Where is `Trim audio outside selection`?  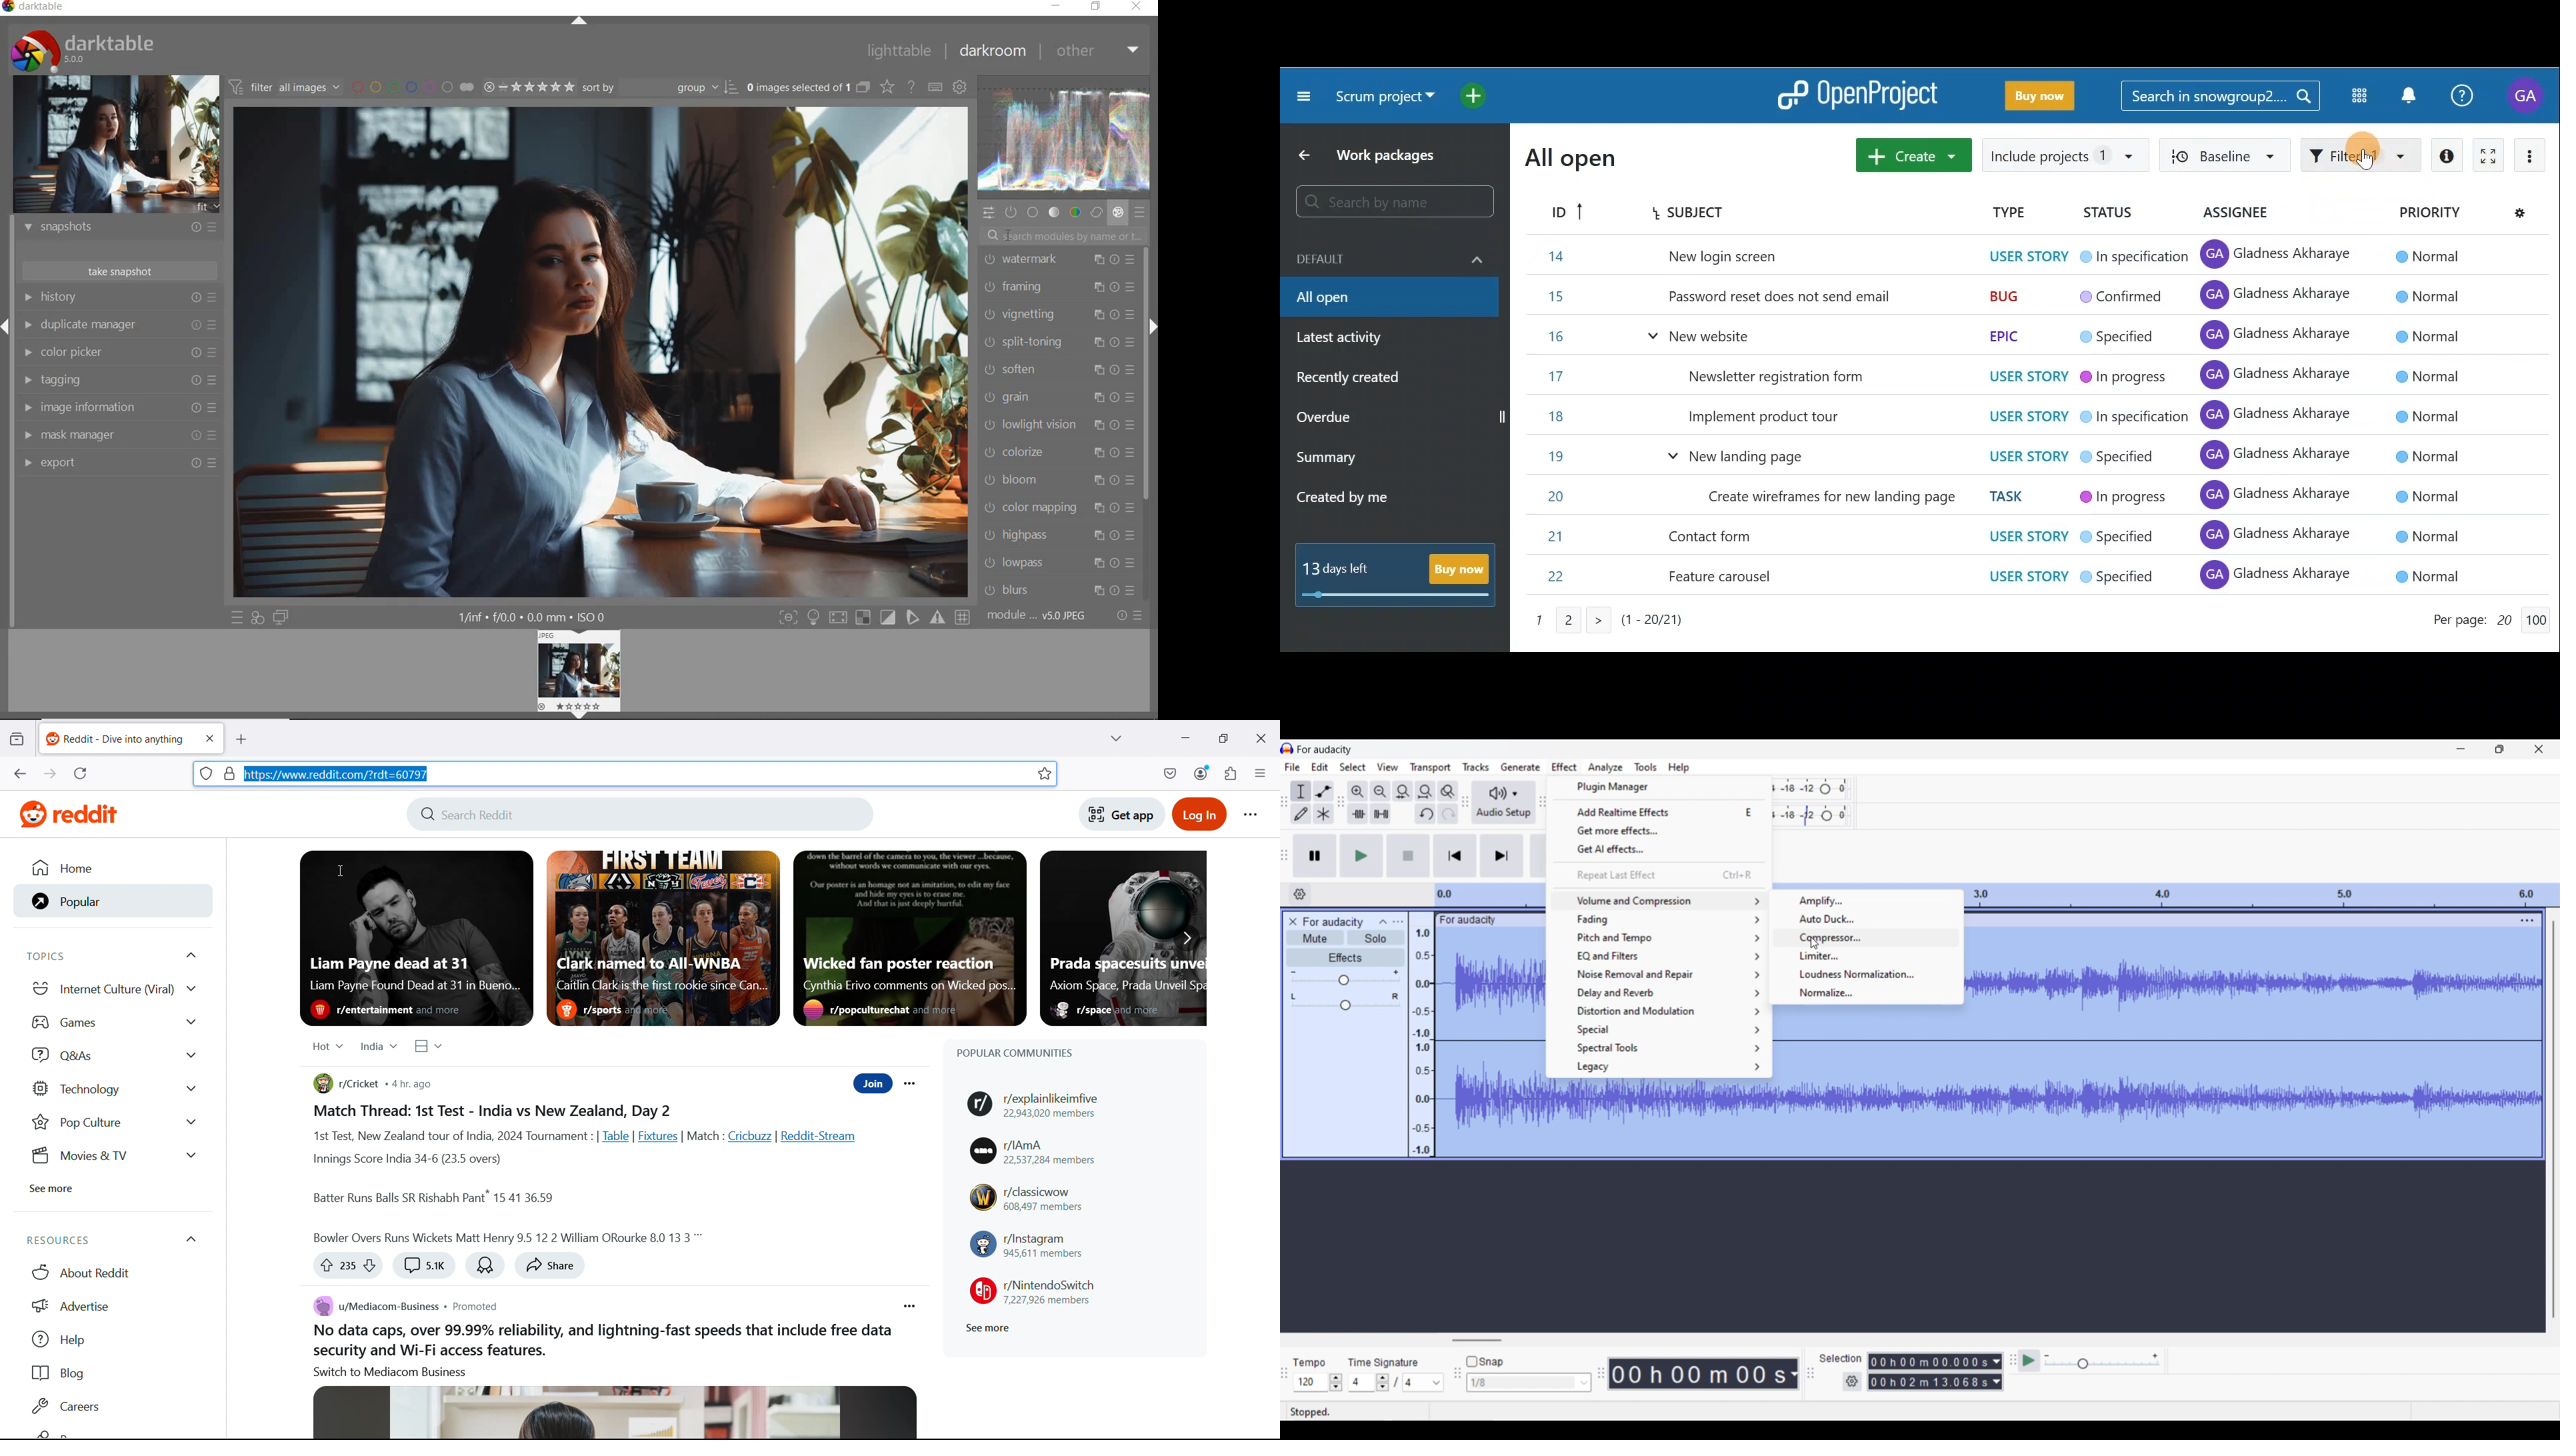
Trim audio outside selection is located at coordinates (1358, 814).